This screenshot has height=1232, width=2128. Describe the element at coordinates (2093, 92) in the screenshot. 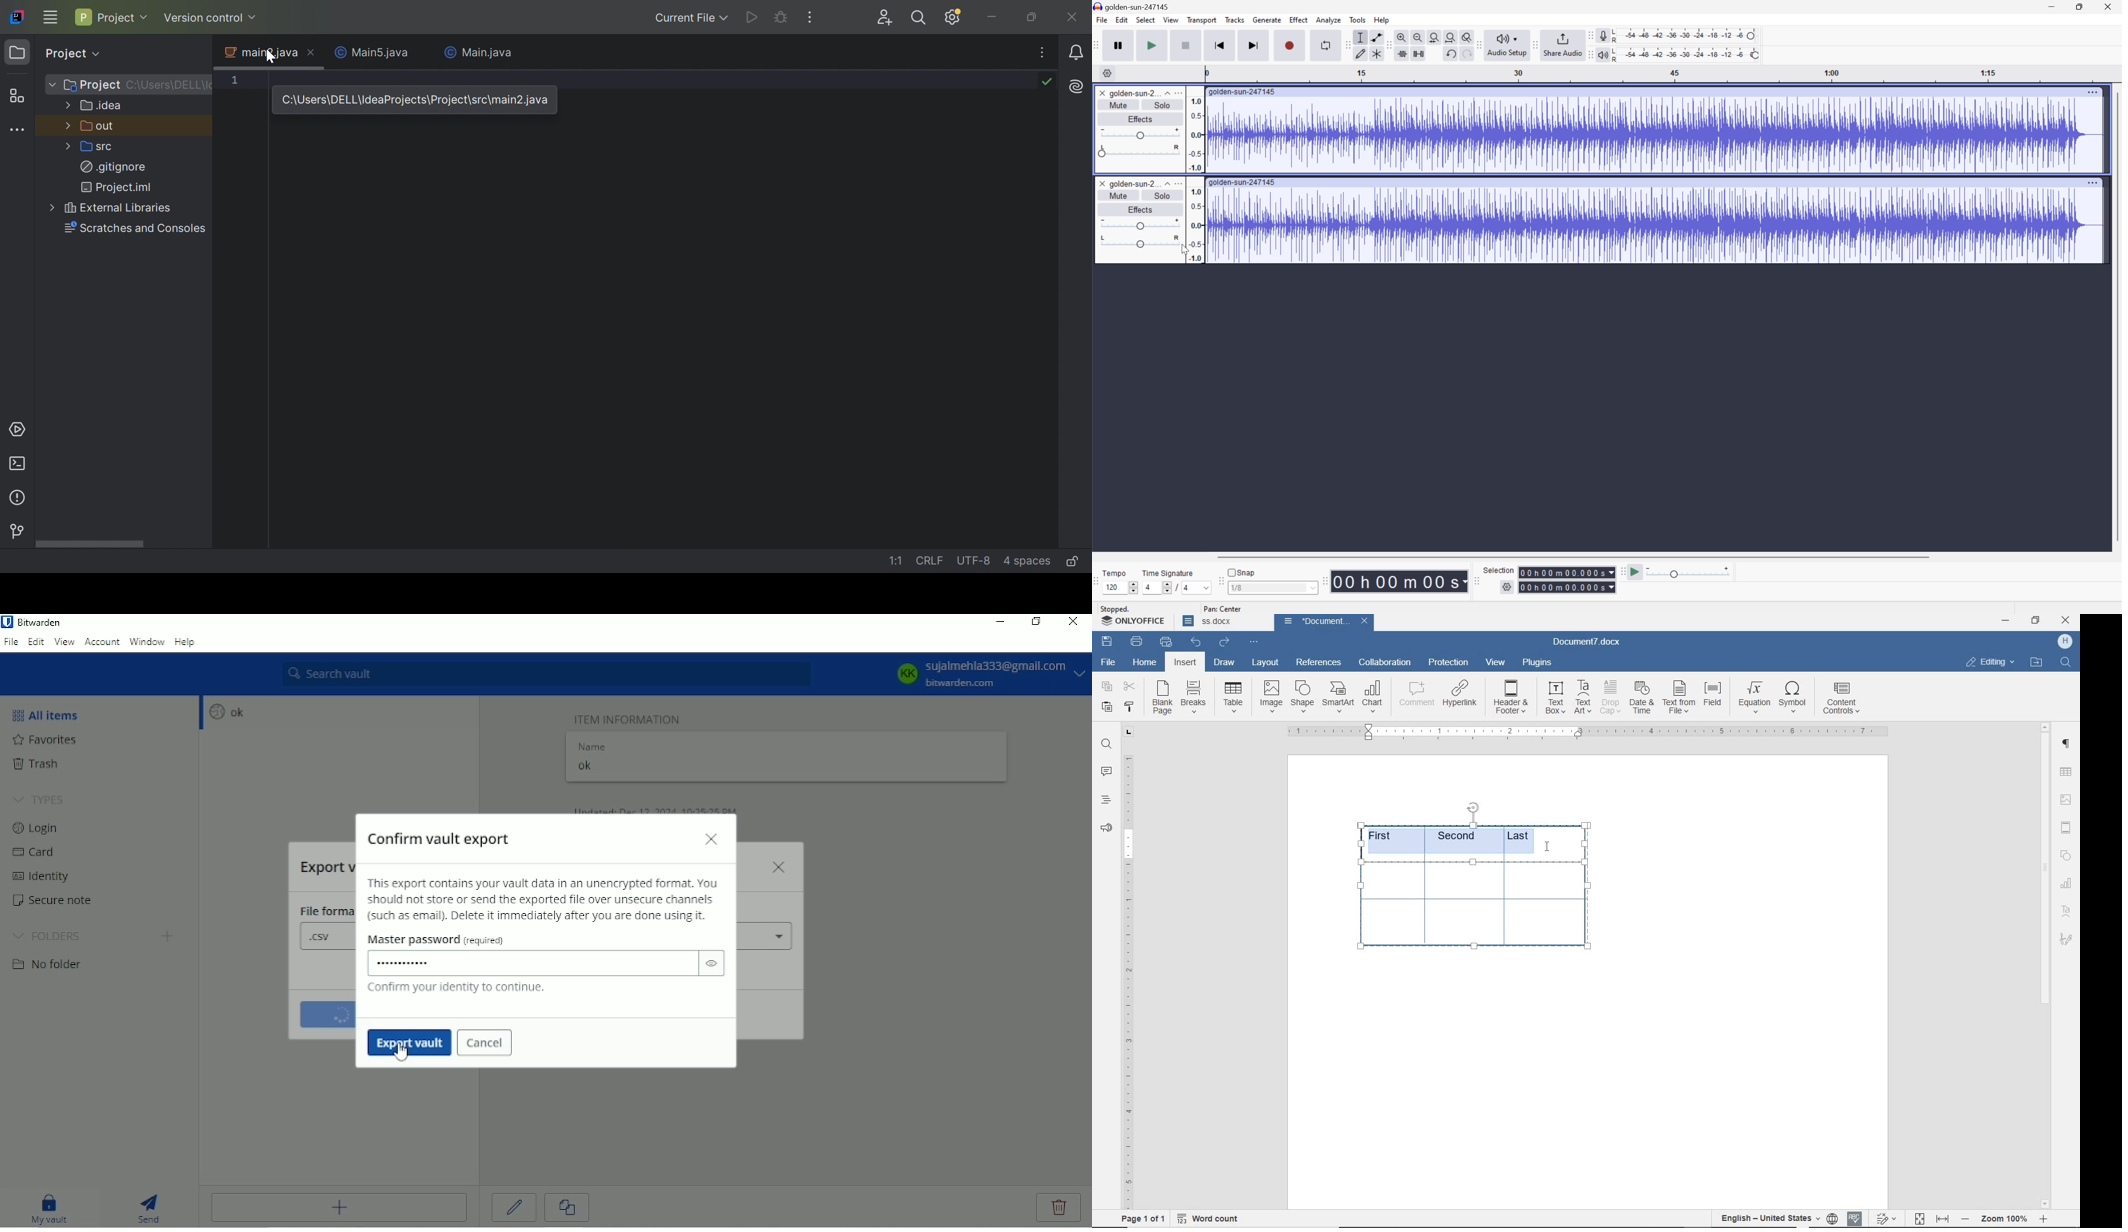

I see `More` at that location.